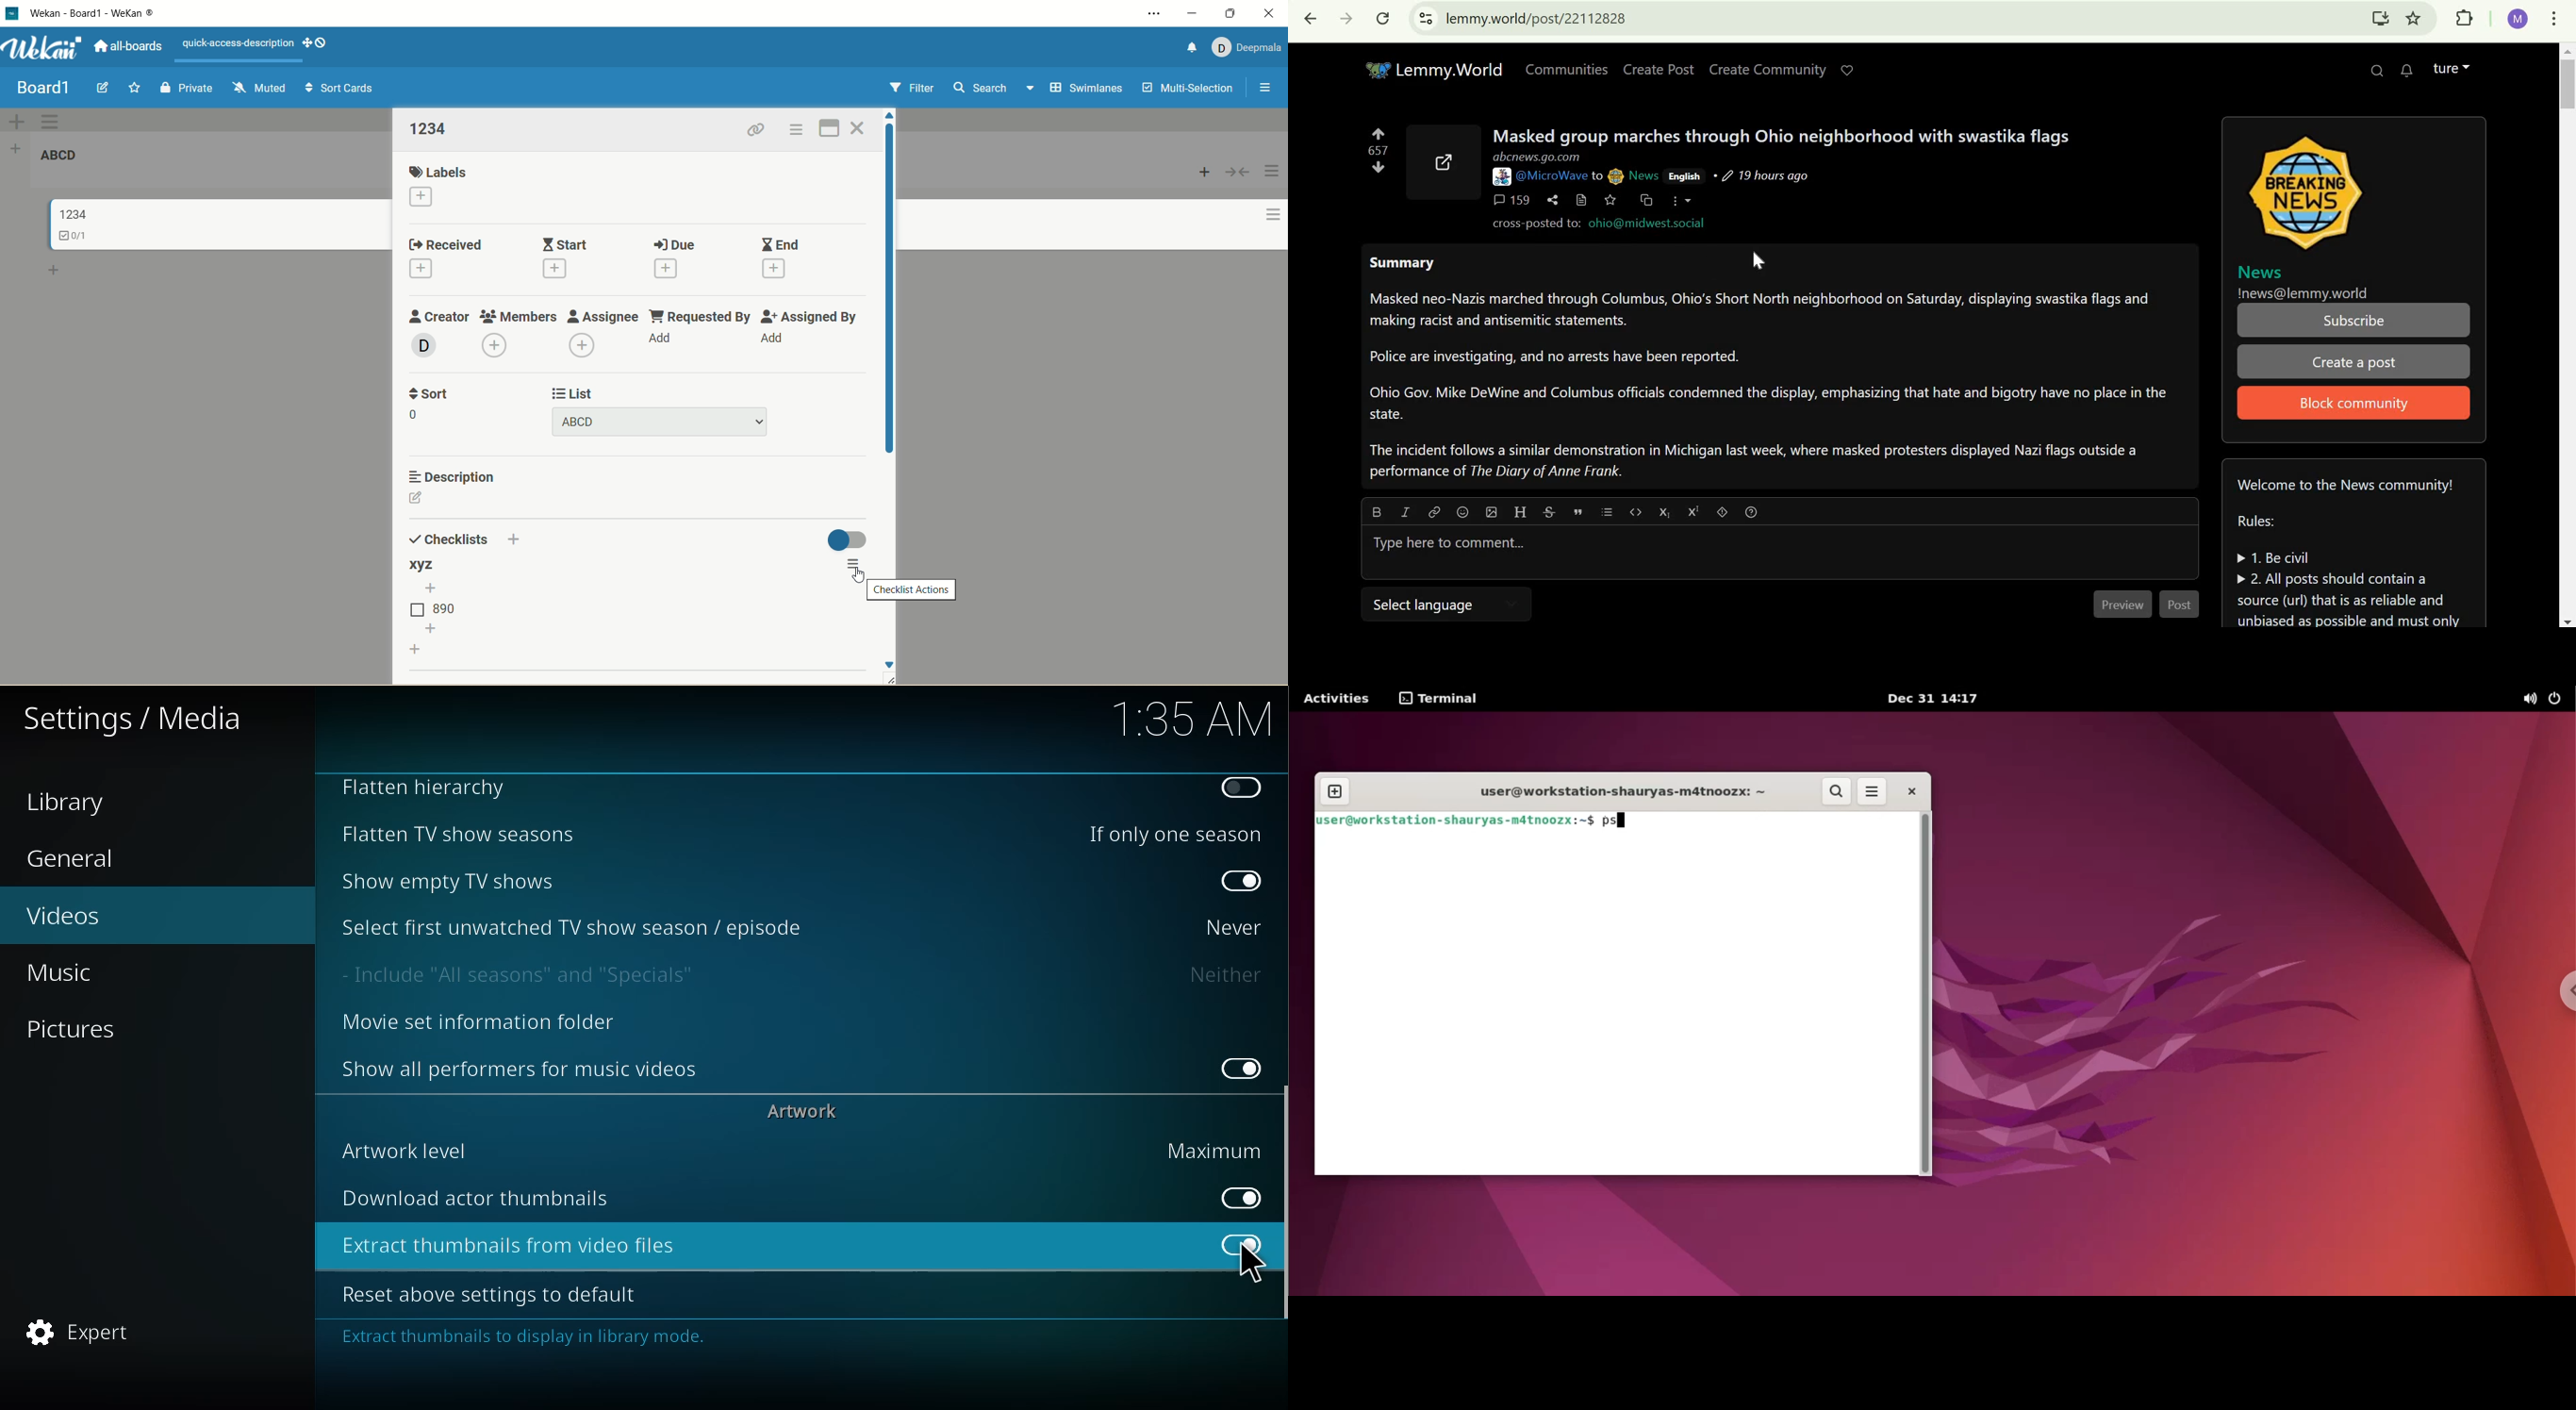  What do you see at coordinates (494, 1295) in the screenshot?
I see `reset above settings to default` at bounding box center [494, 1295].